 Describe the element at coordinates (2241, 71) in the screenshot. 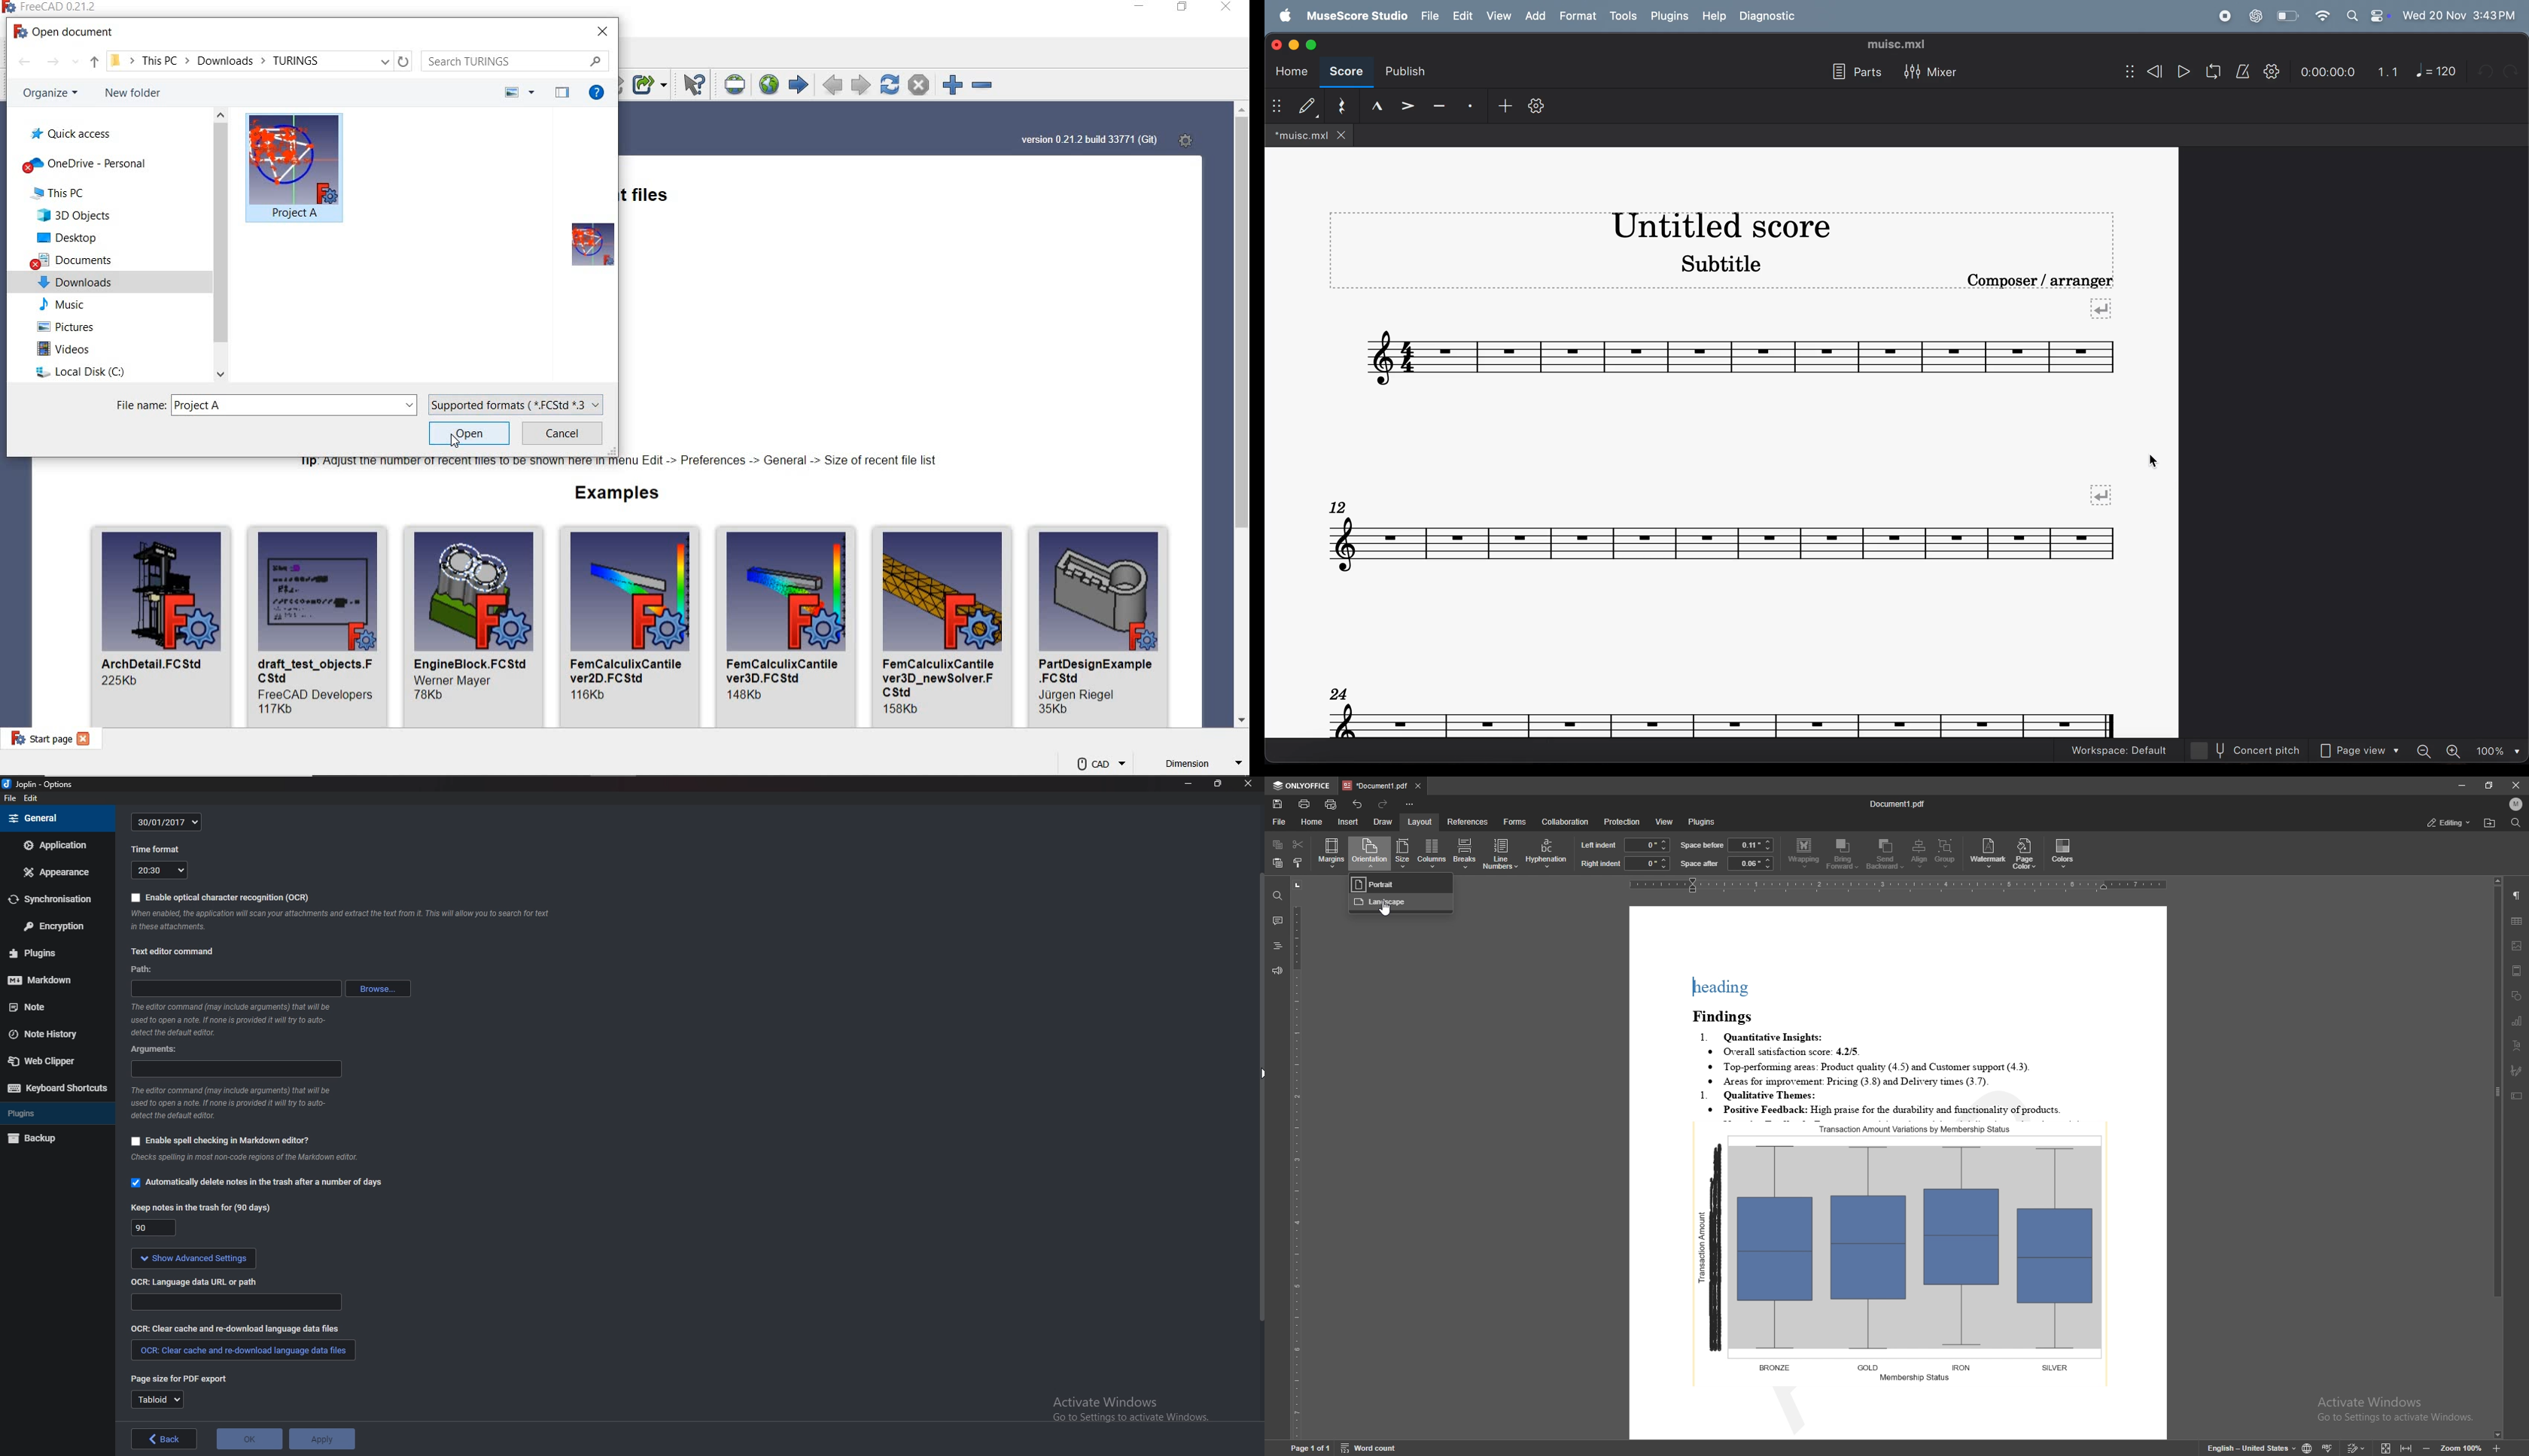

I see `metronome` at that location.